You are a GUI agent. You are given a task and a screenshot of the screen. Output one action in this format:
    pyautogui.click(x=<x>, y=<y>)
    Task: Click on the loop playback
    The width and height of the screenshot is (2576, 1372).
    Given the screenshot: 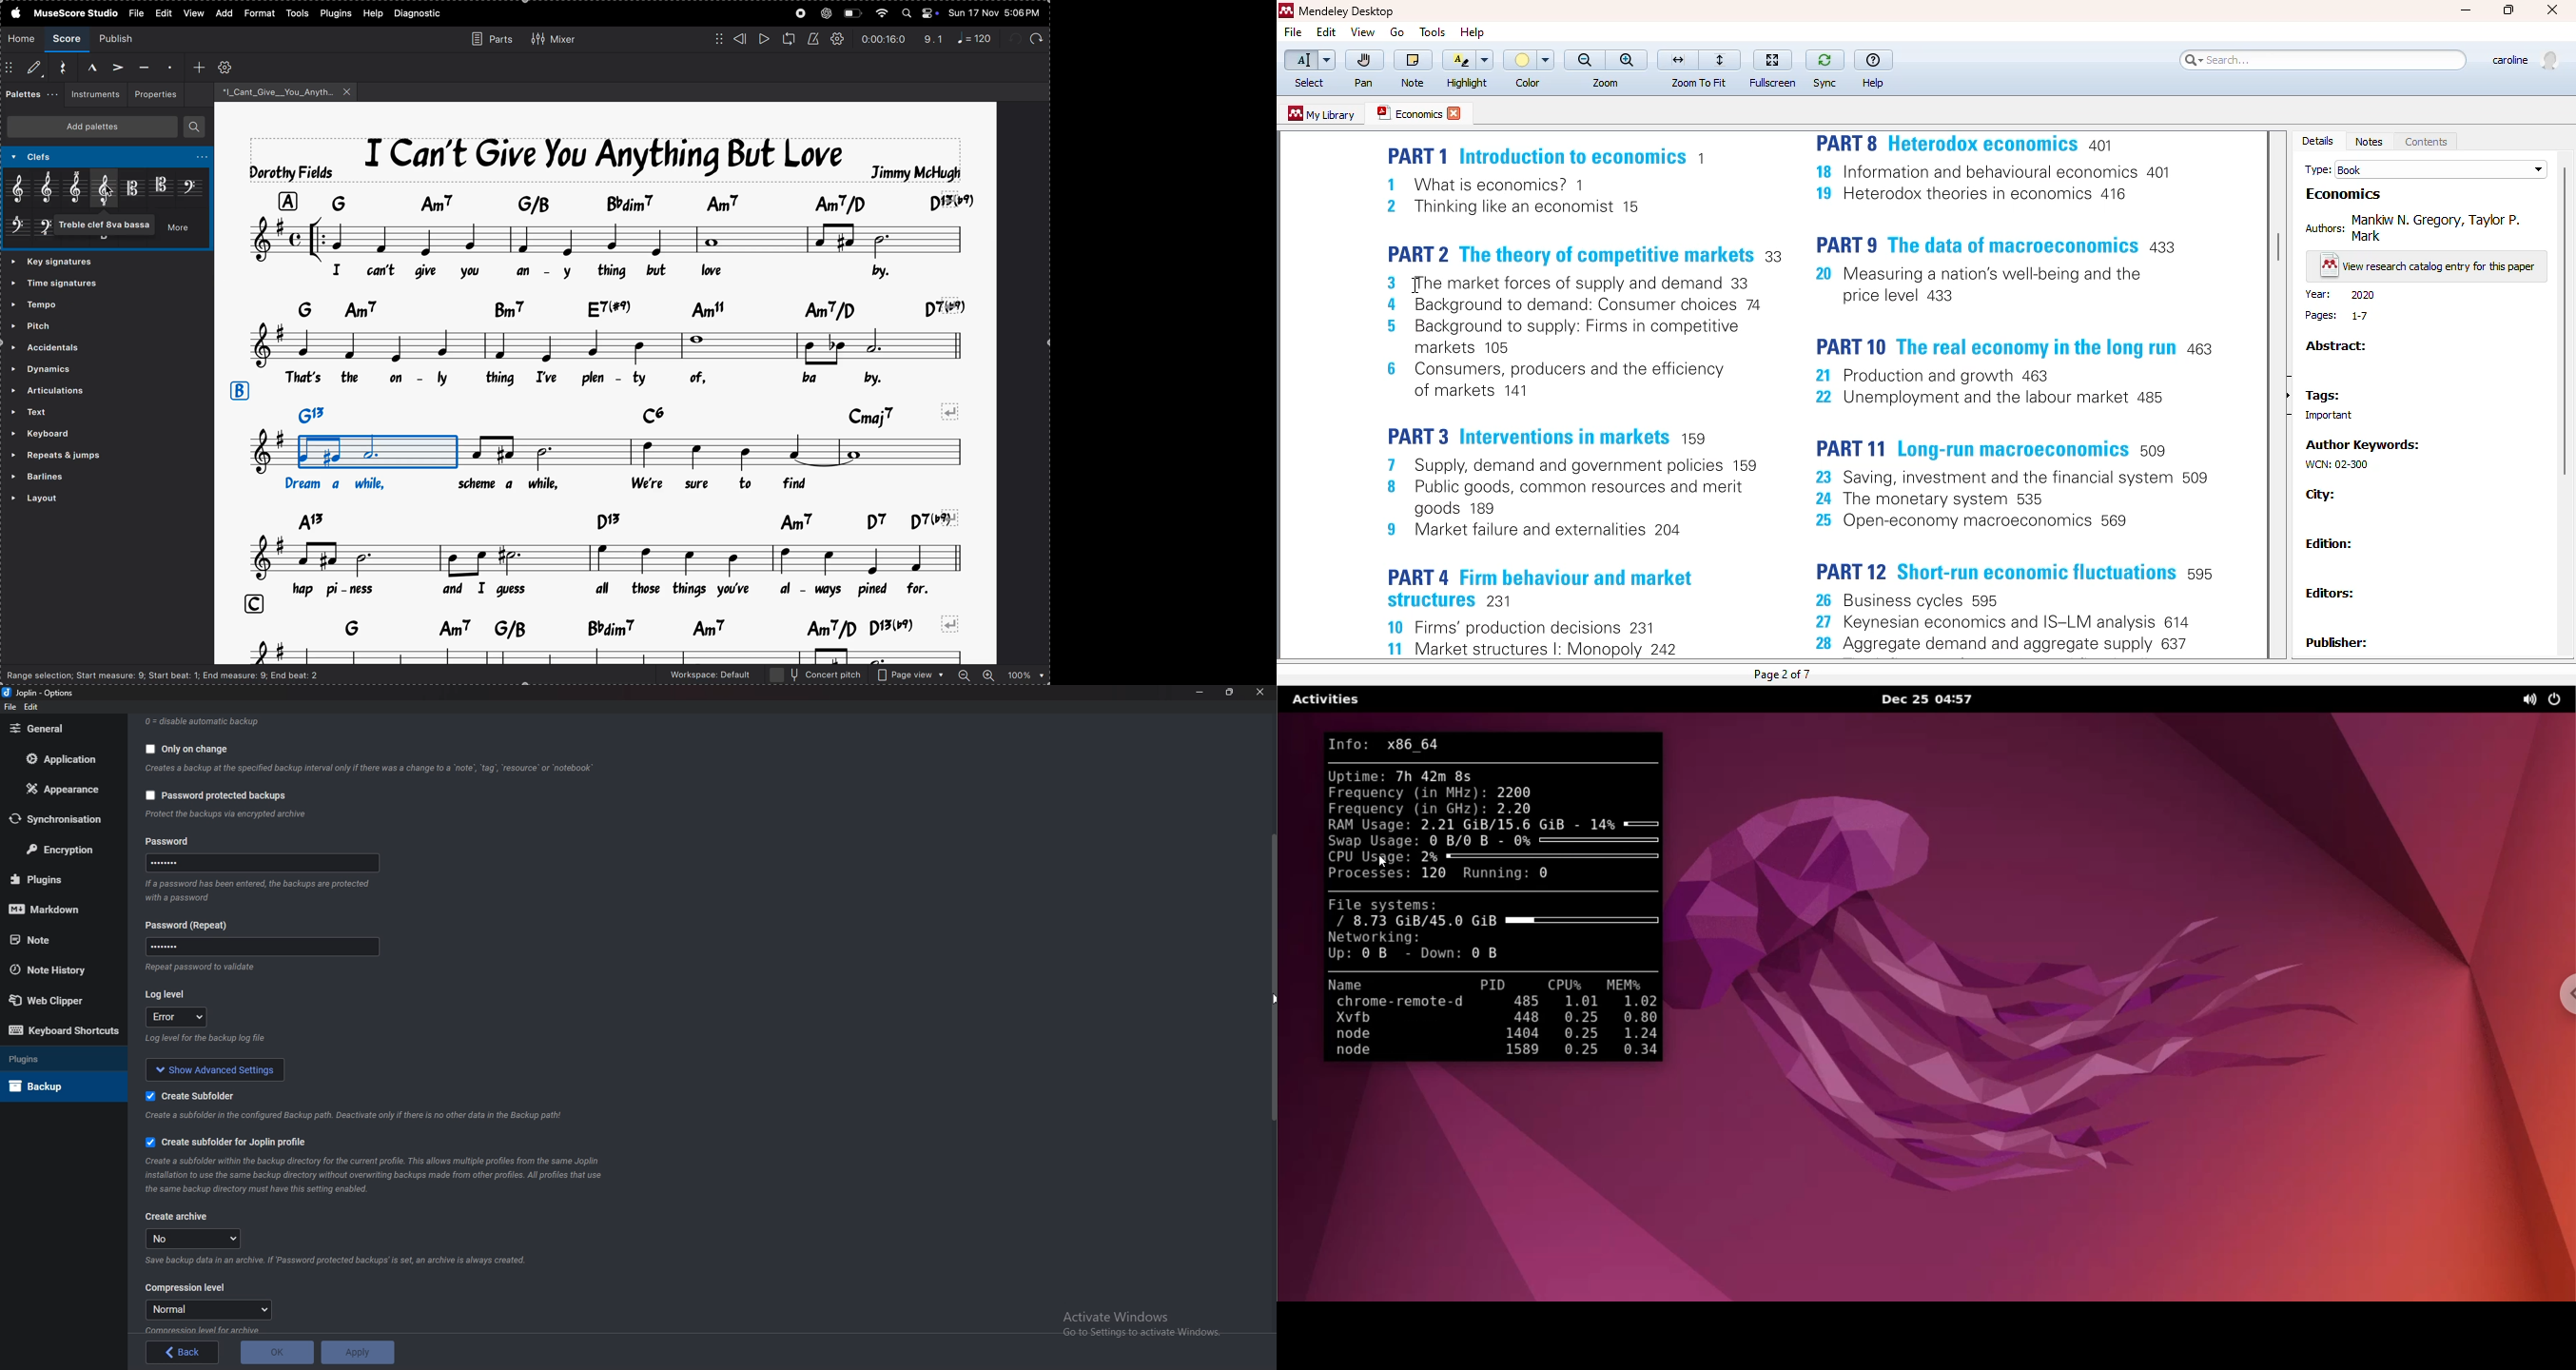 What is the action you would take?
    pyautogui.click(x=788, y=39)
    